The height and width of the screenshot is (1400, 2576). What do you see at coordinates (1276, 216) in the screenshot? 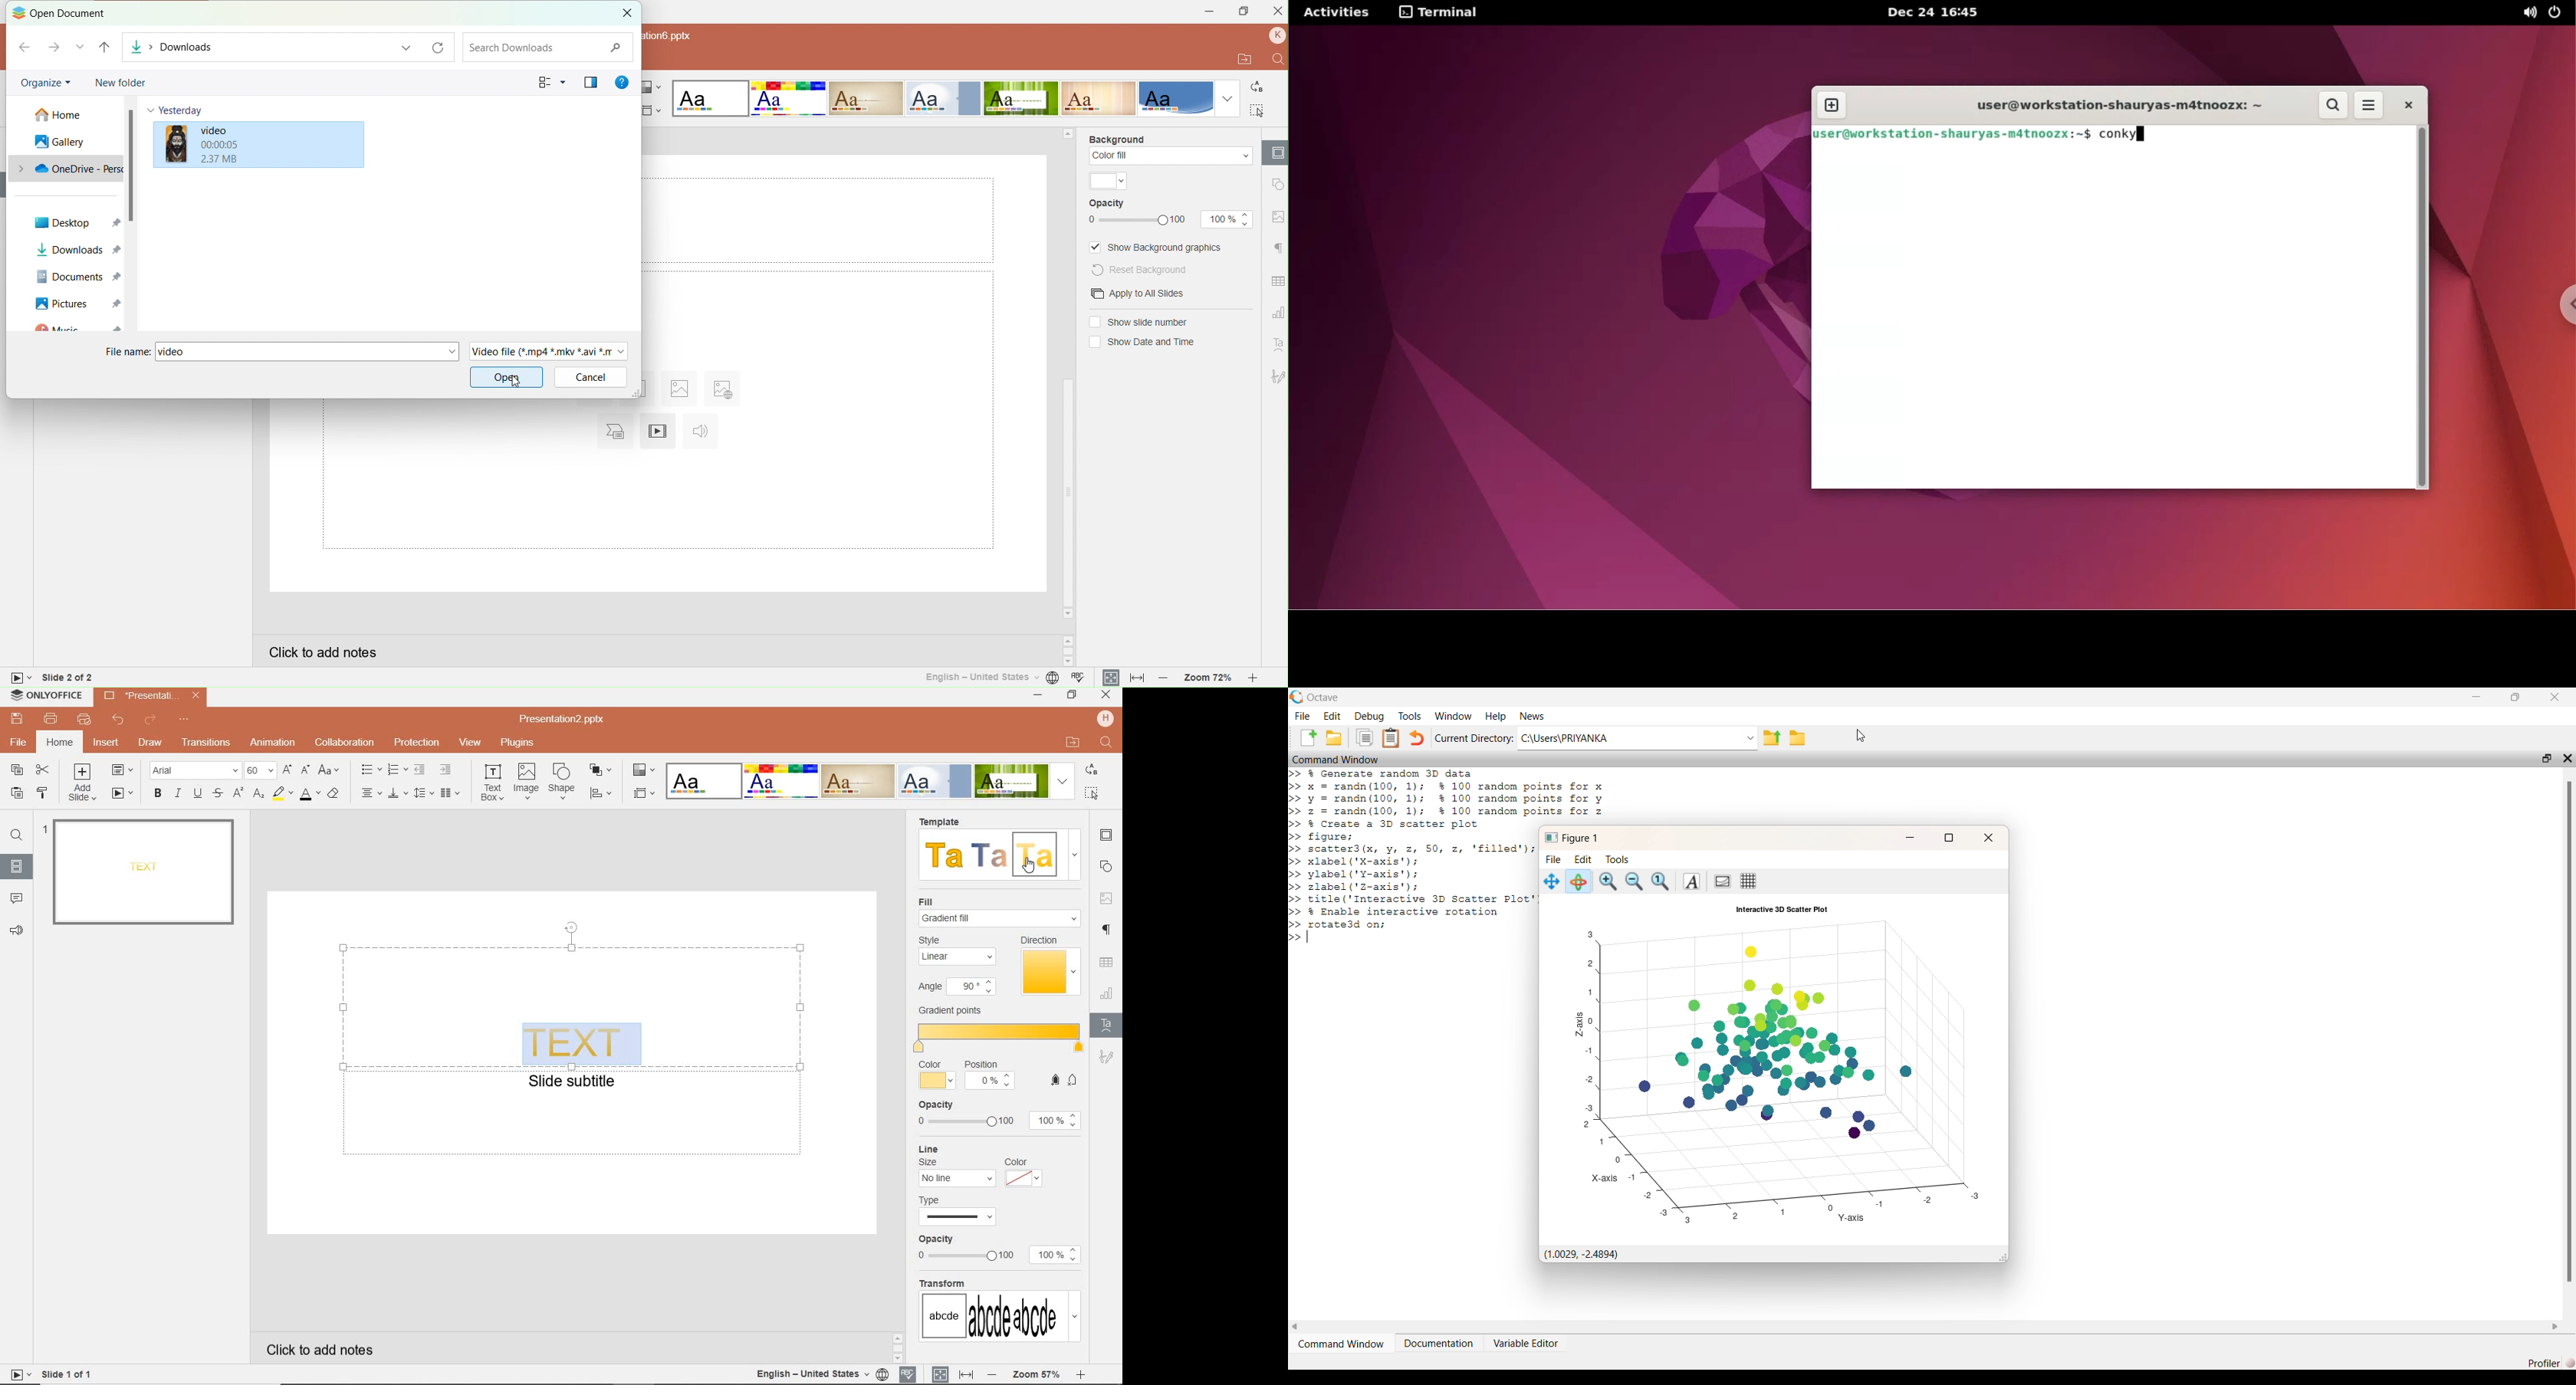
I see `Image setting` at bounding box center [1276, 216].